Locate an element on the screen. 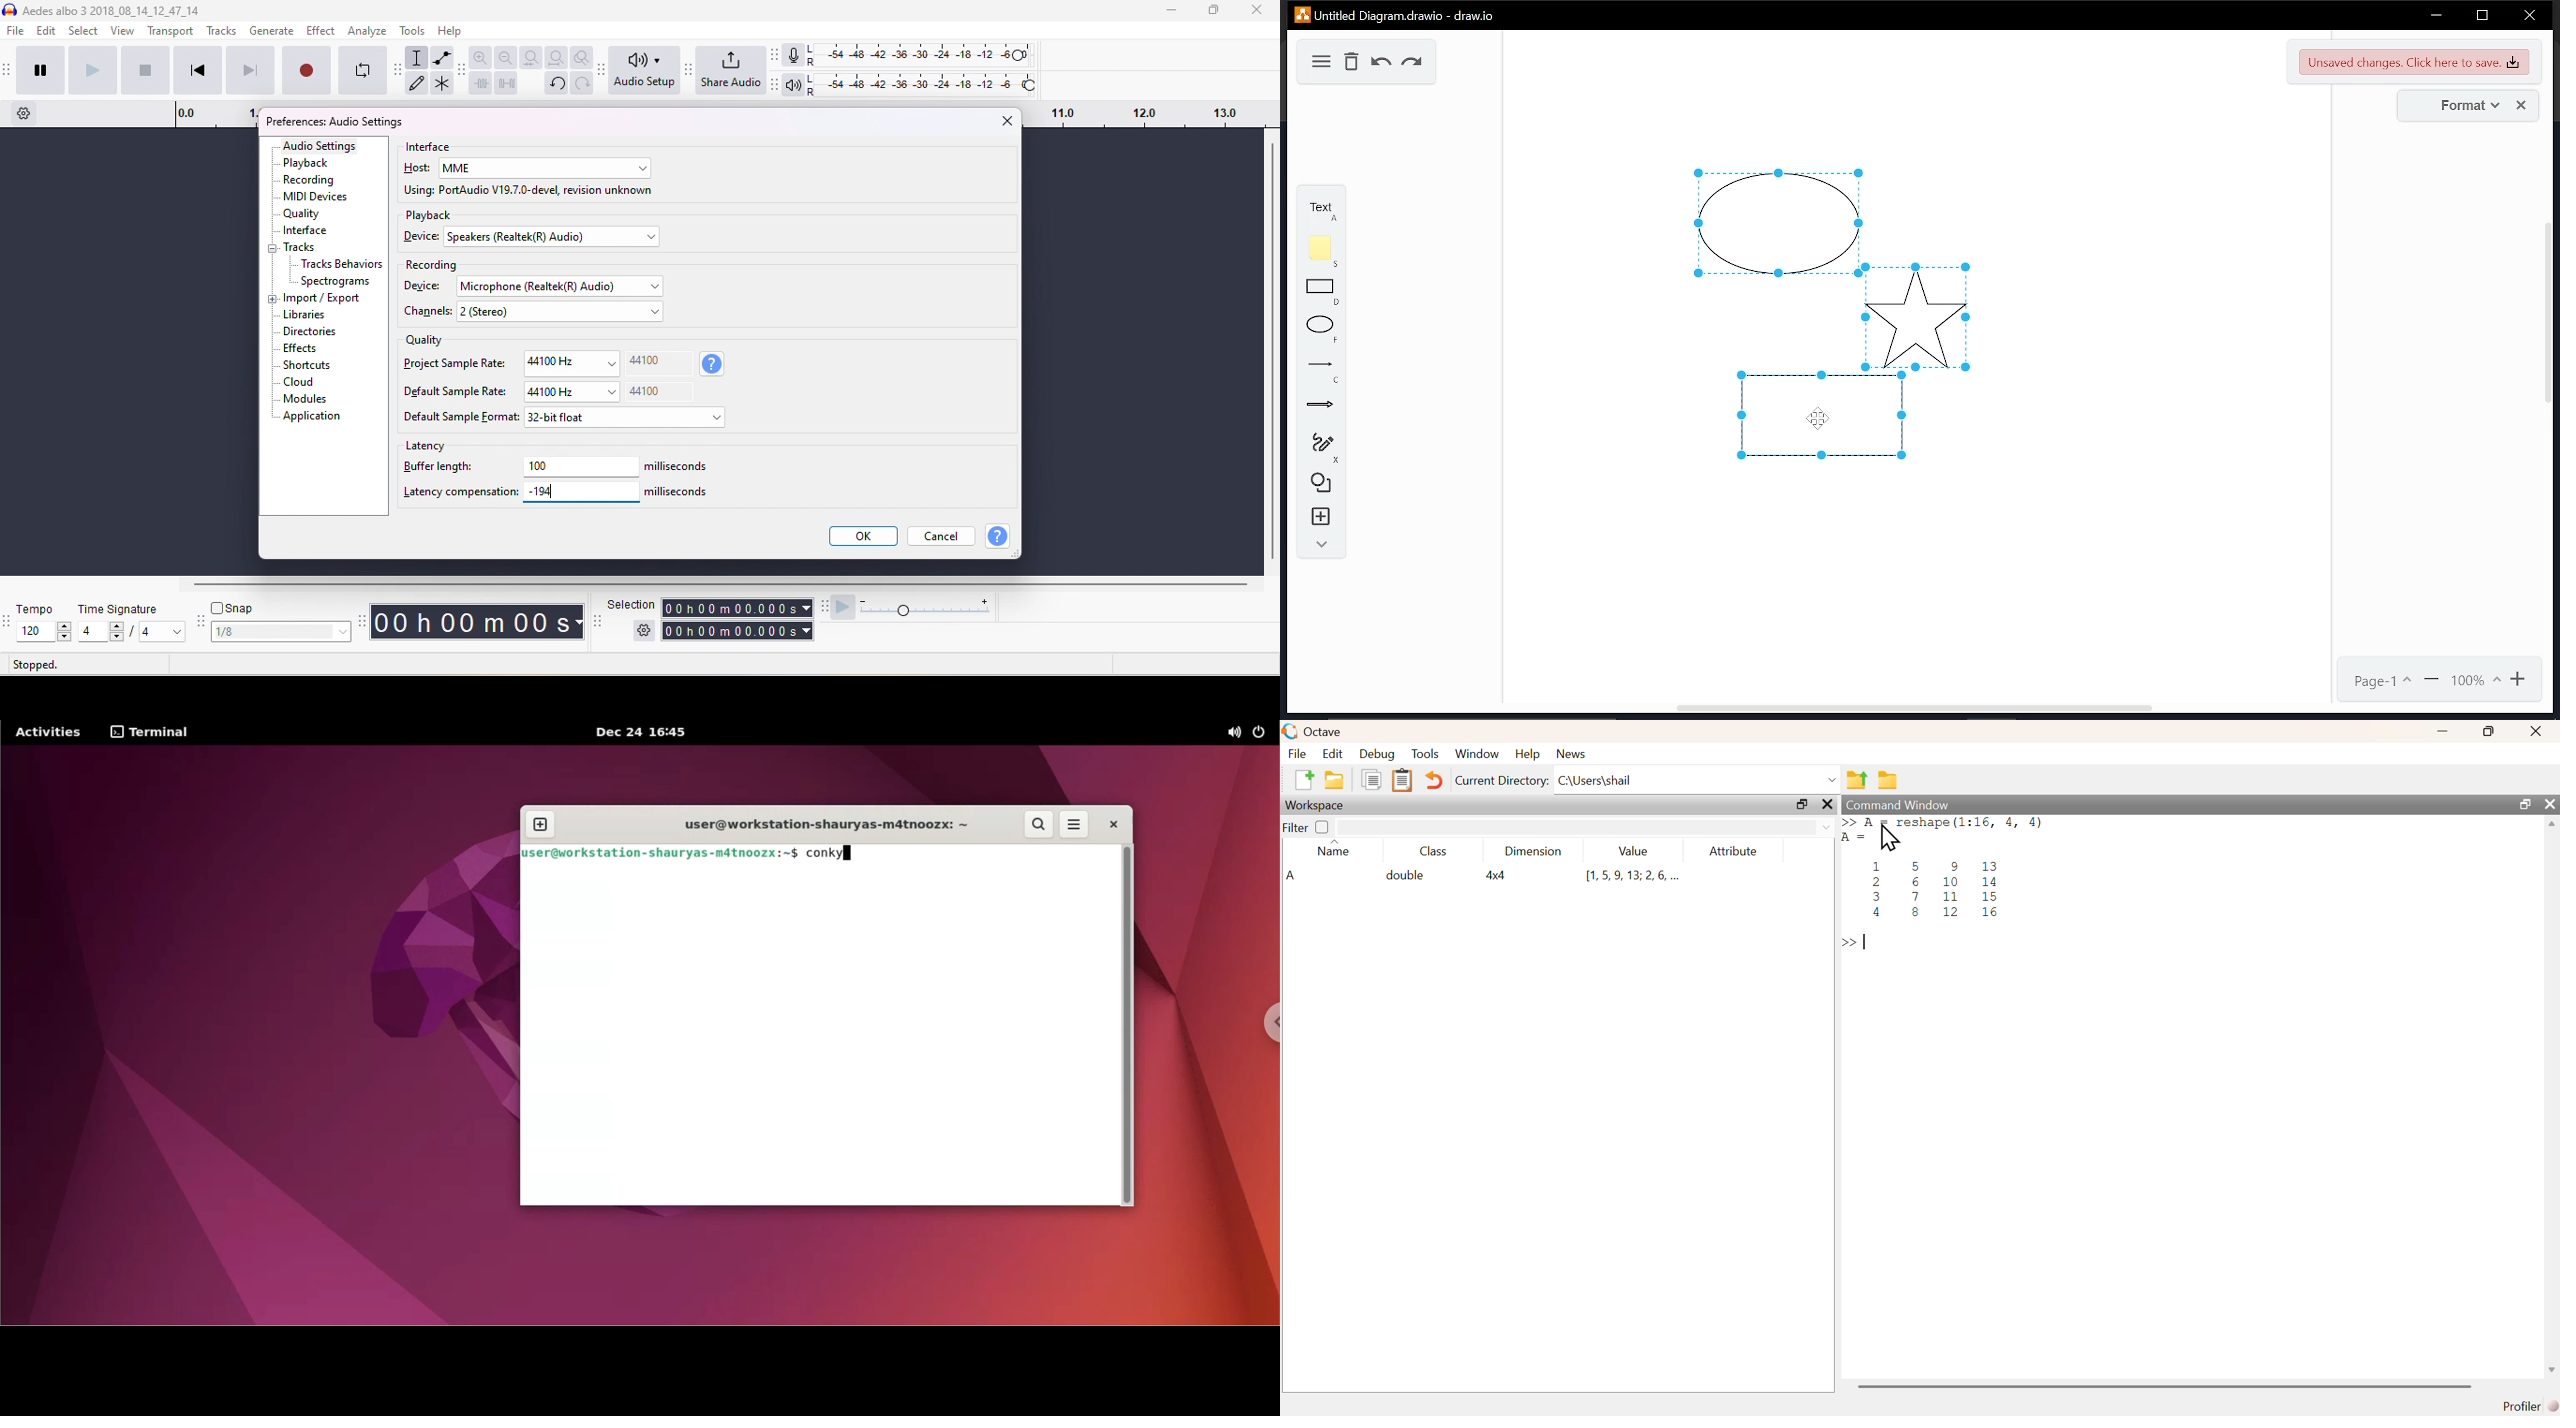 This screenshot has height=1428, width=2576. dimension is located at coordinates (1537, 853).